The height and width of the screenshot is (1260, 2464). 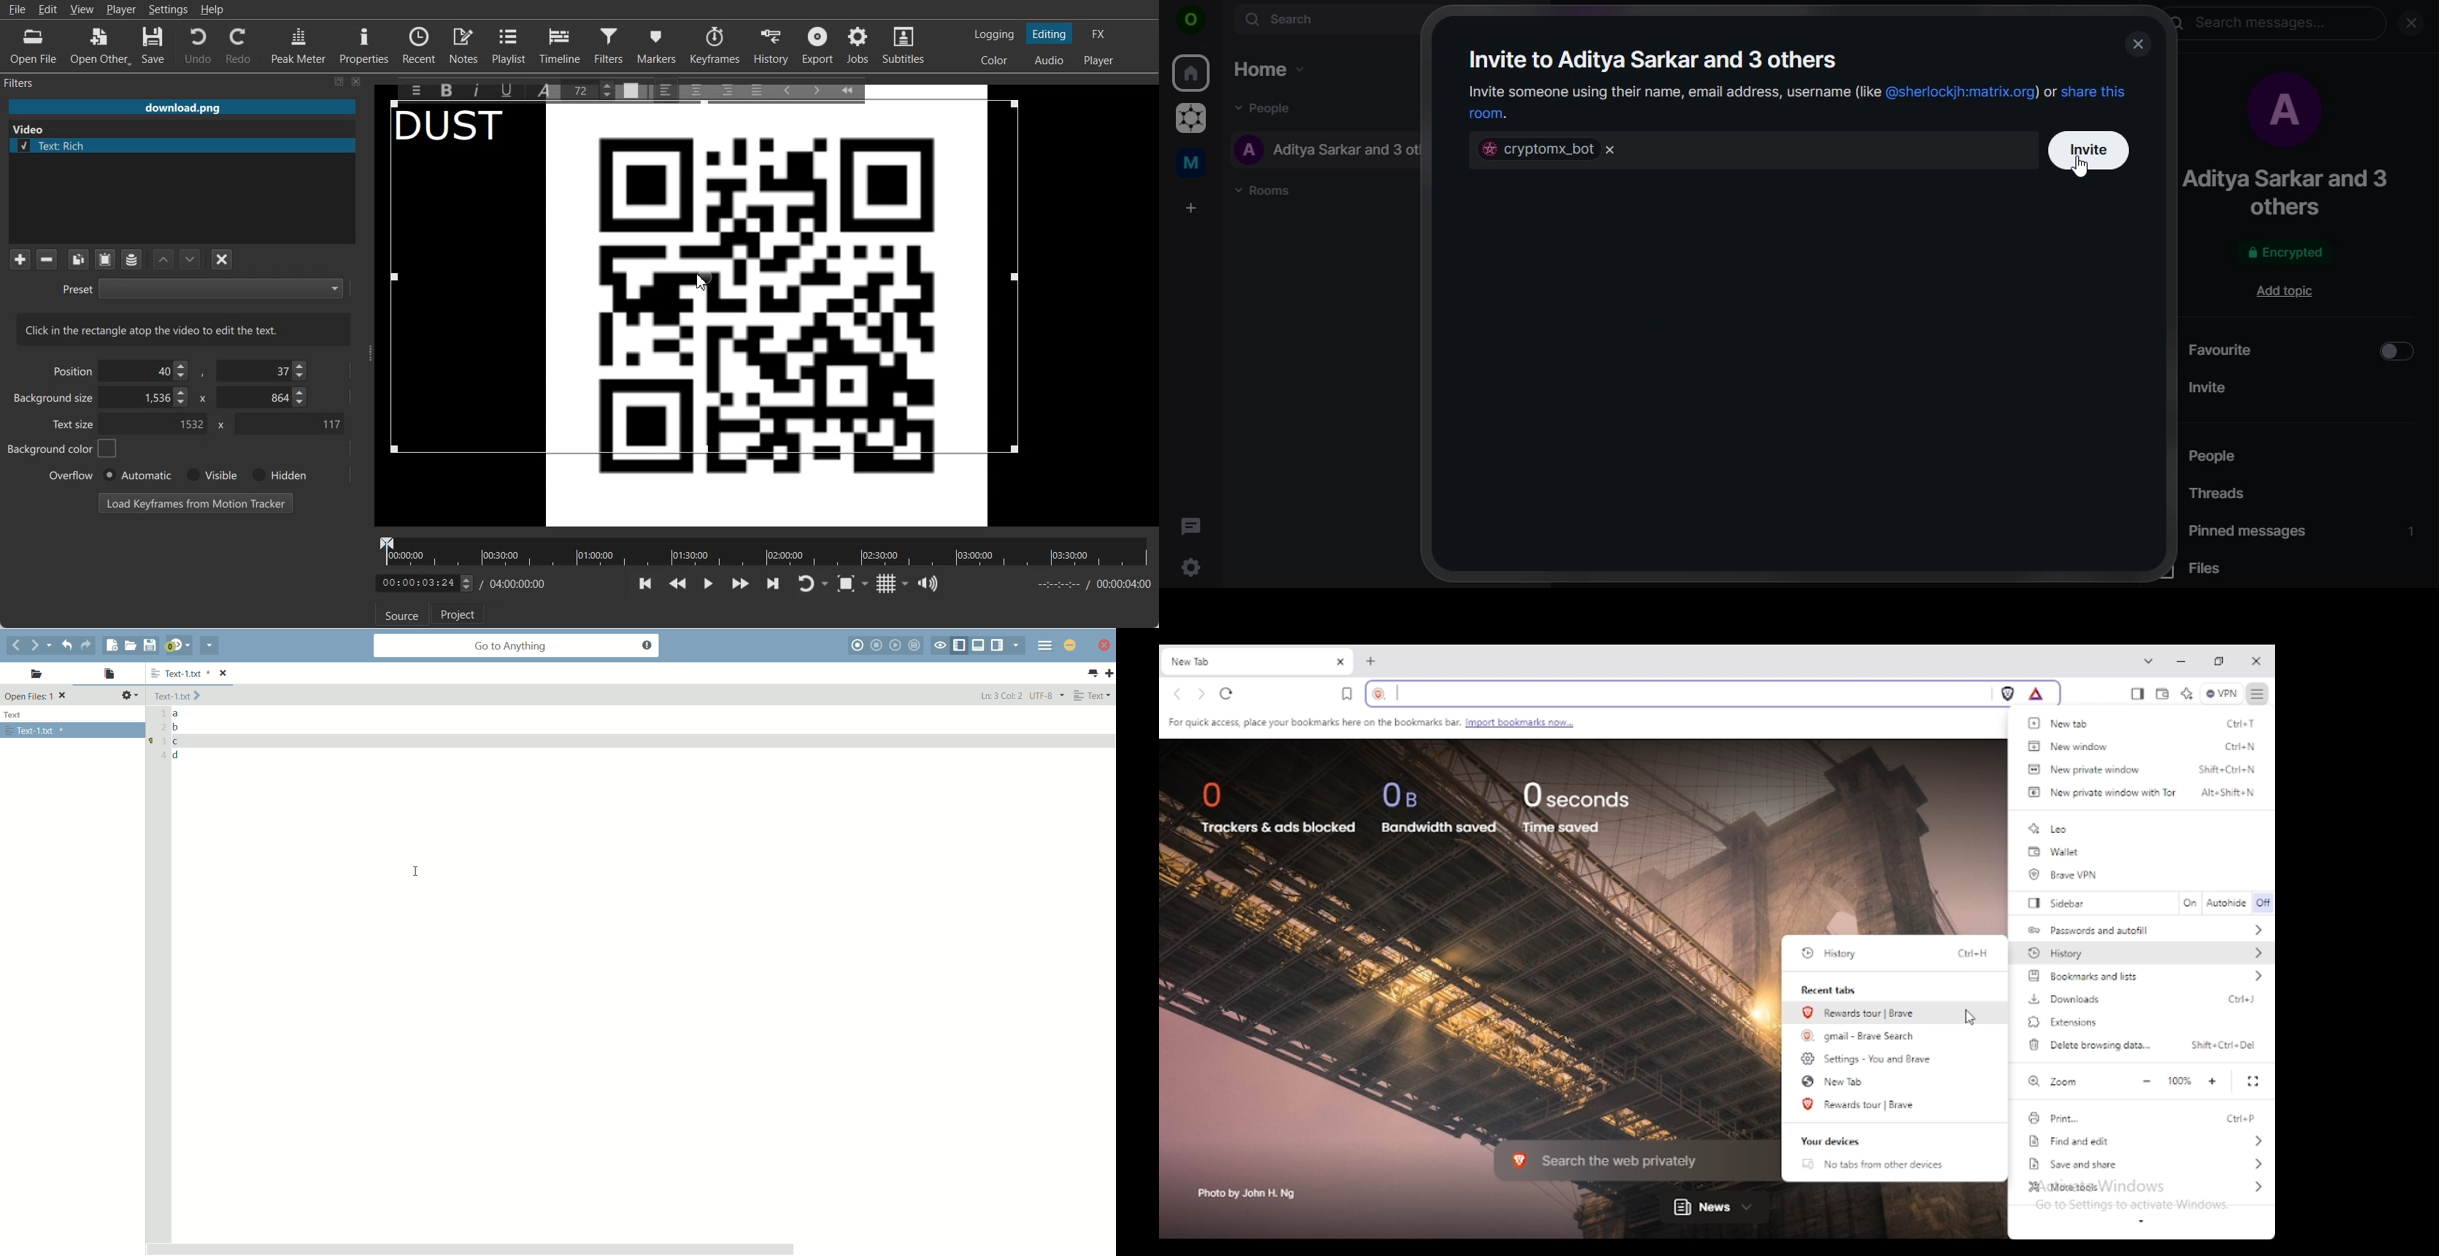 I want to click on Bold, so click(x=445, y=91).